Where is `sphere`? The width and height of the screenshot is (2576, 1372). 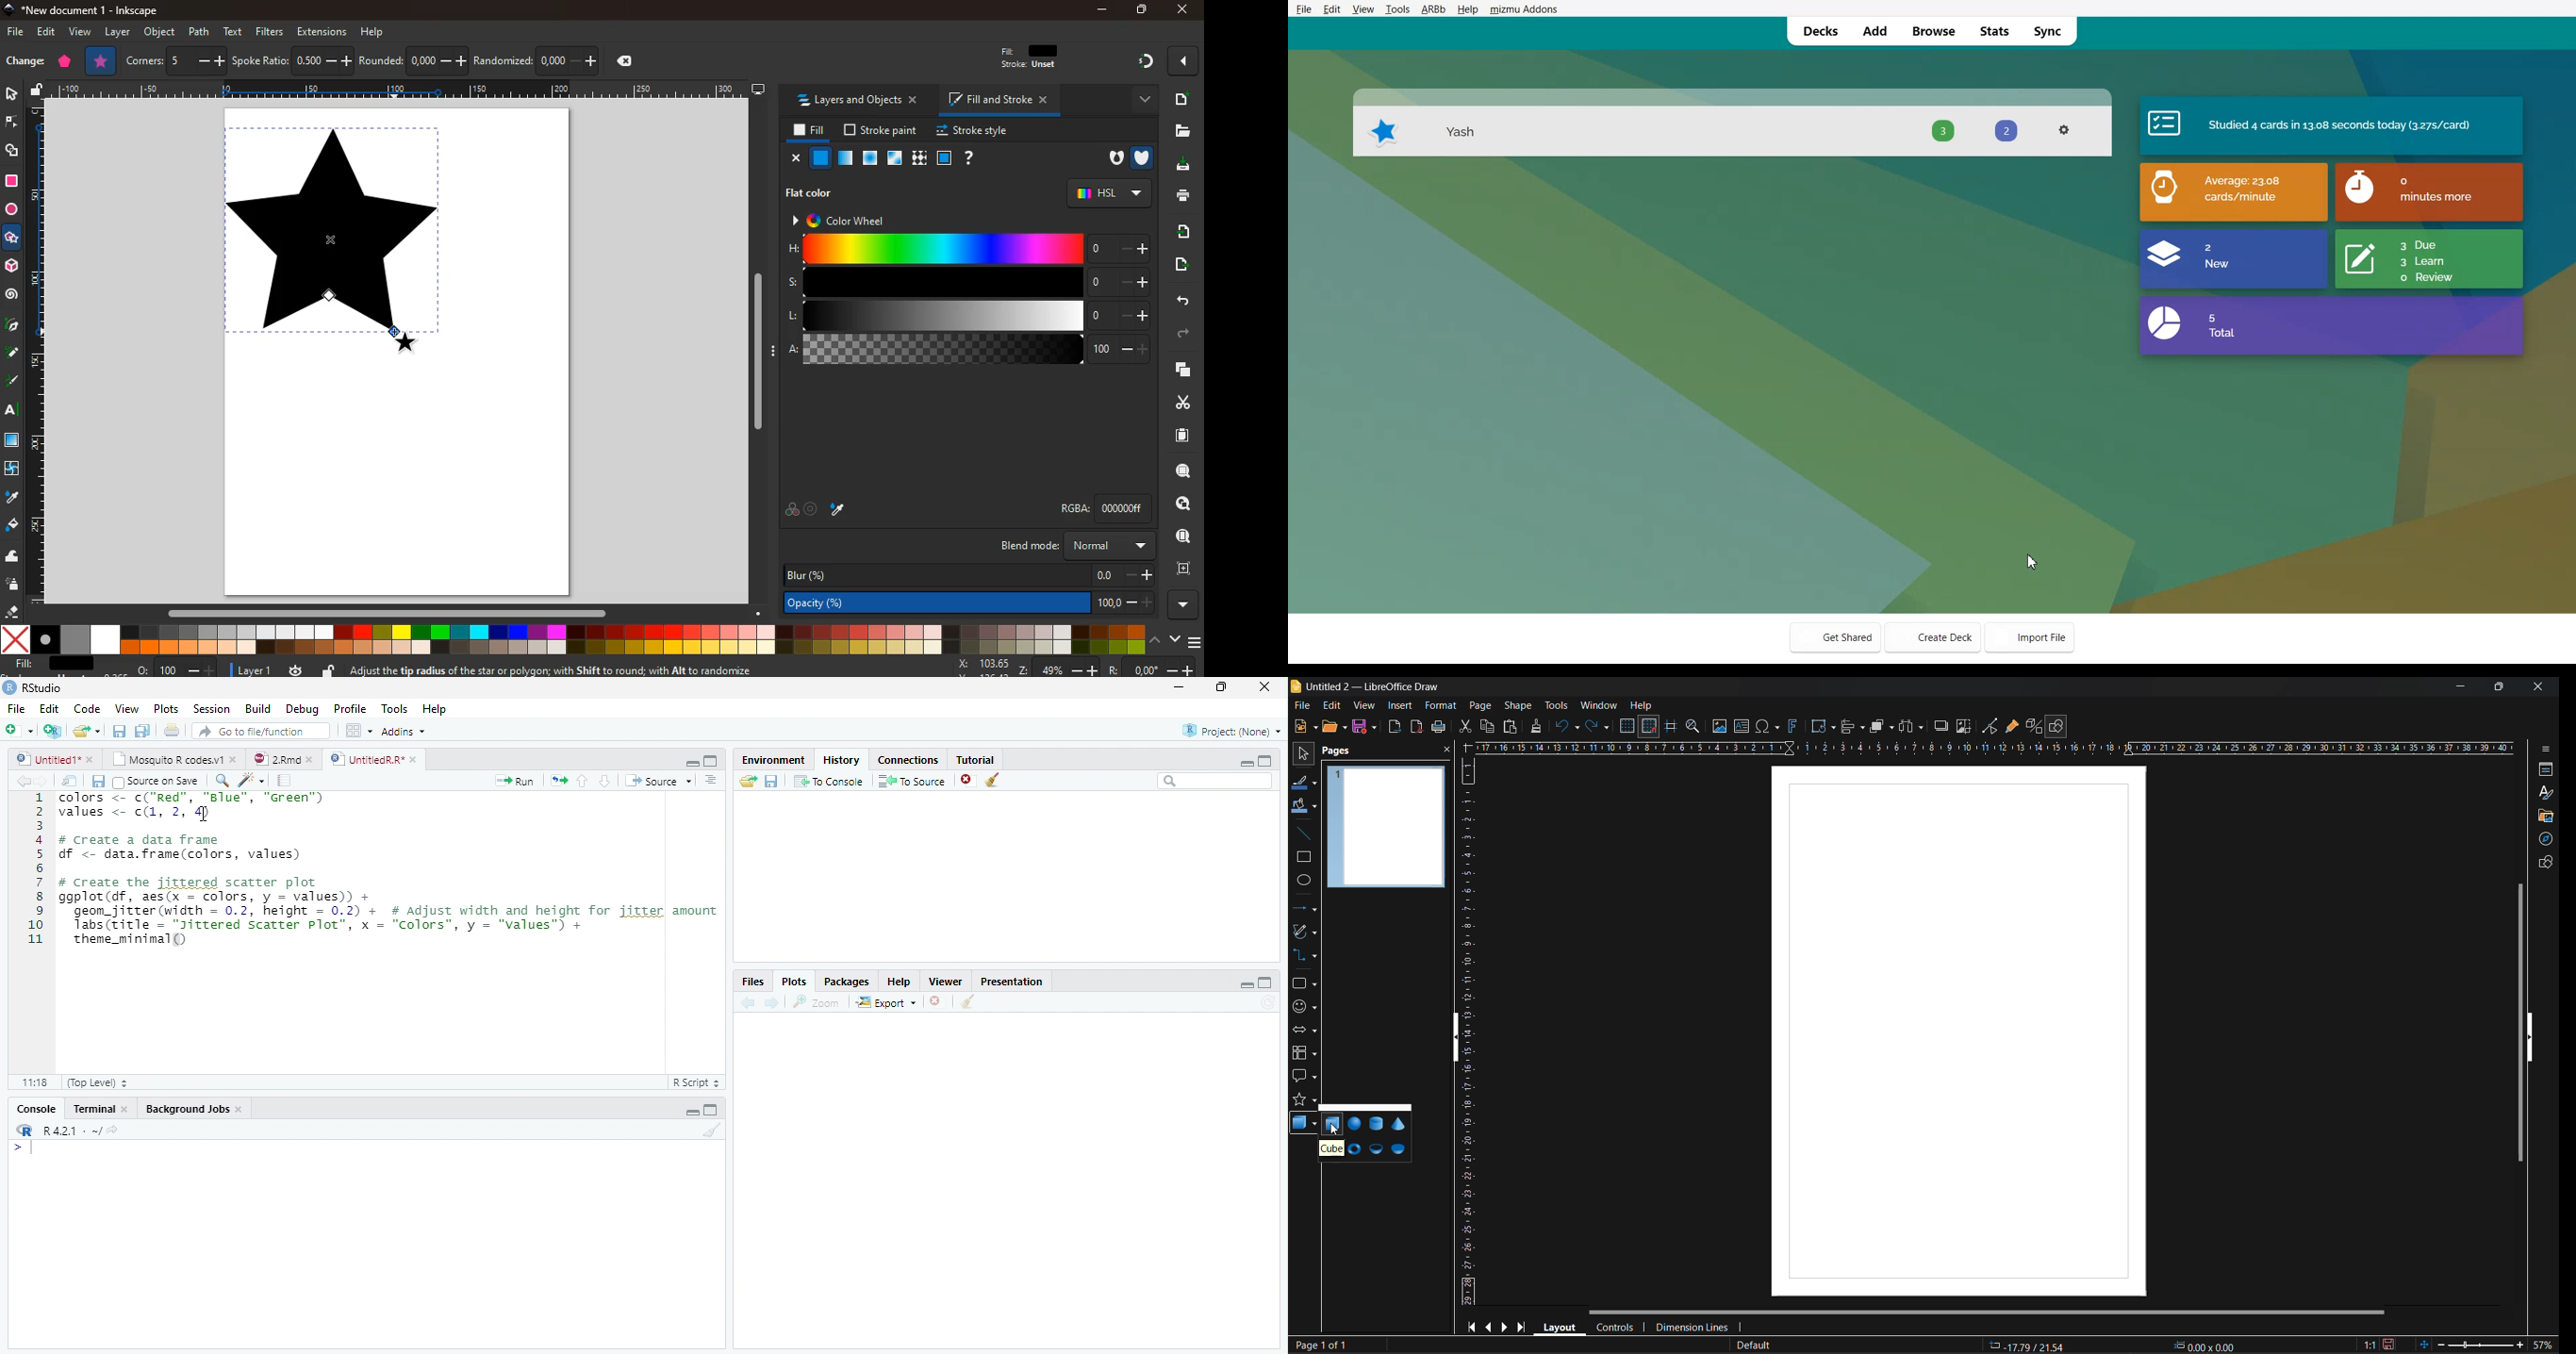
sphere is located at coordinates (1358, 1125).